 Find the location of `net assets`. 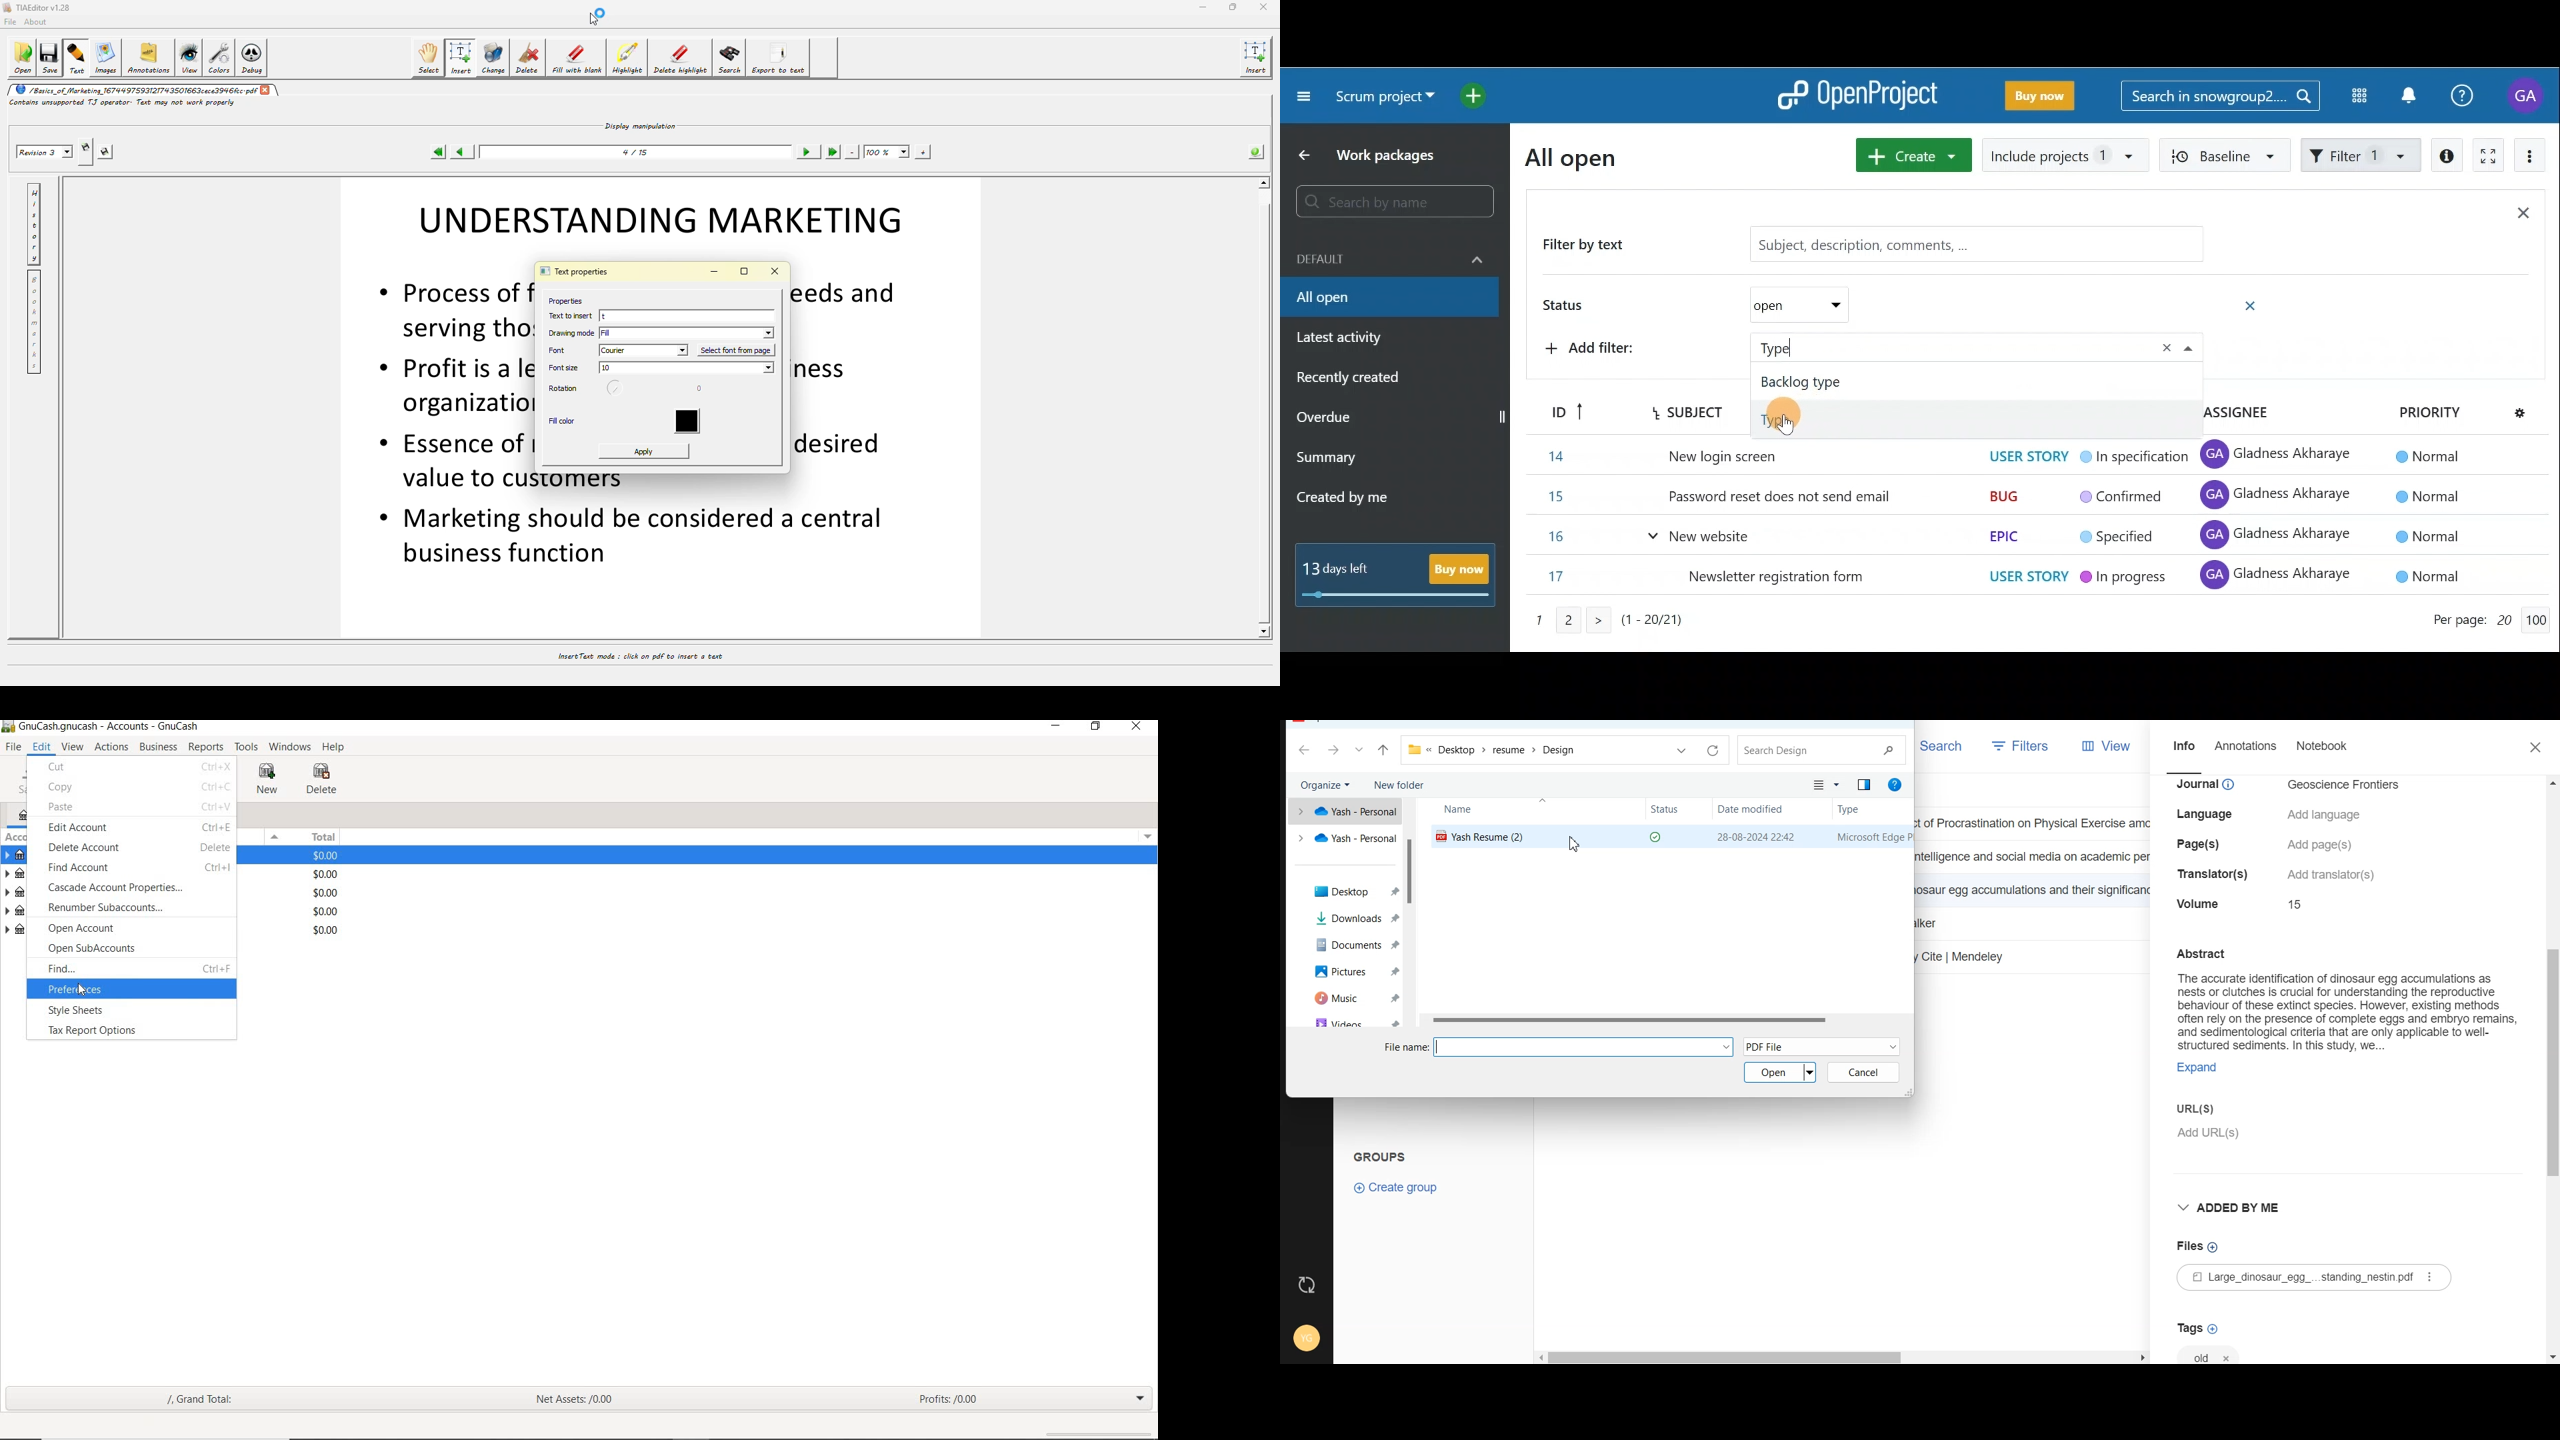

net assets is located at coordinates (572, 1399).